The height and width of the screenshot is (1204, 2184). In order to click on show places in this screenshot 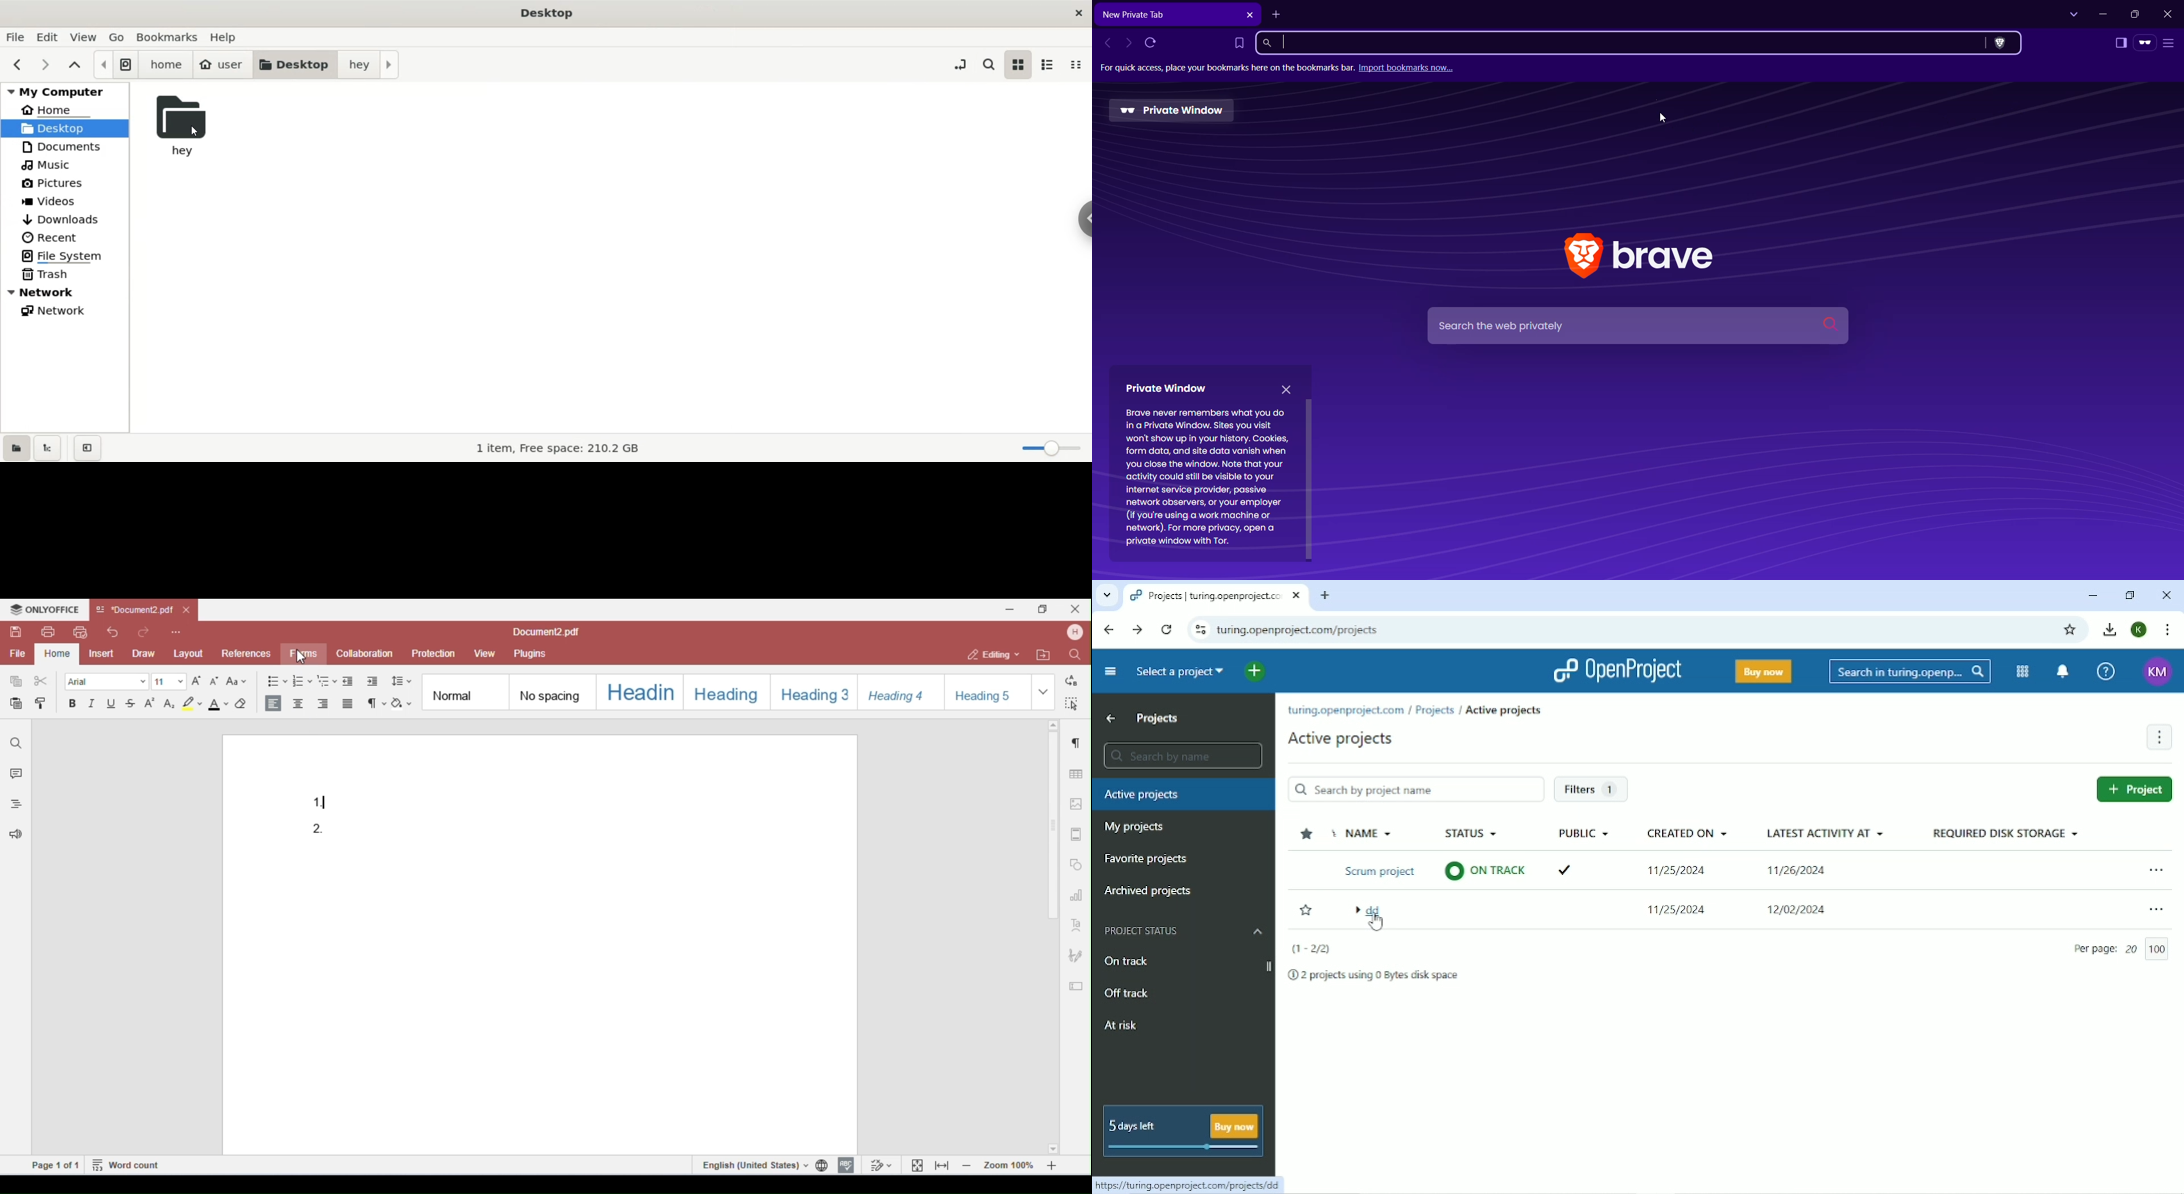, I will do `click(15, 448)`.